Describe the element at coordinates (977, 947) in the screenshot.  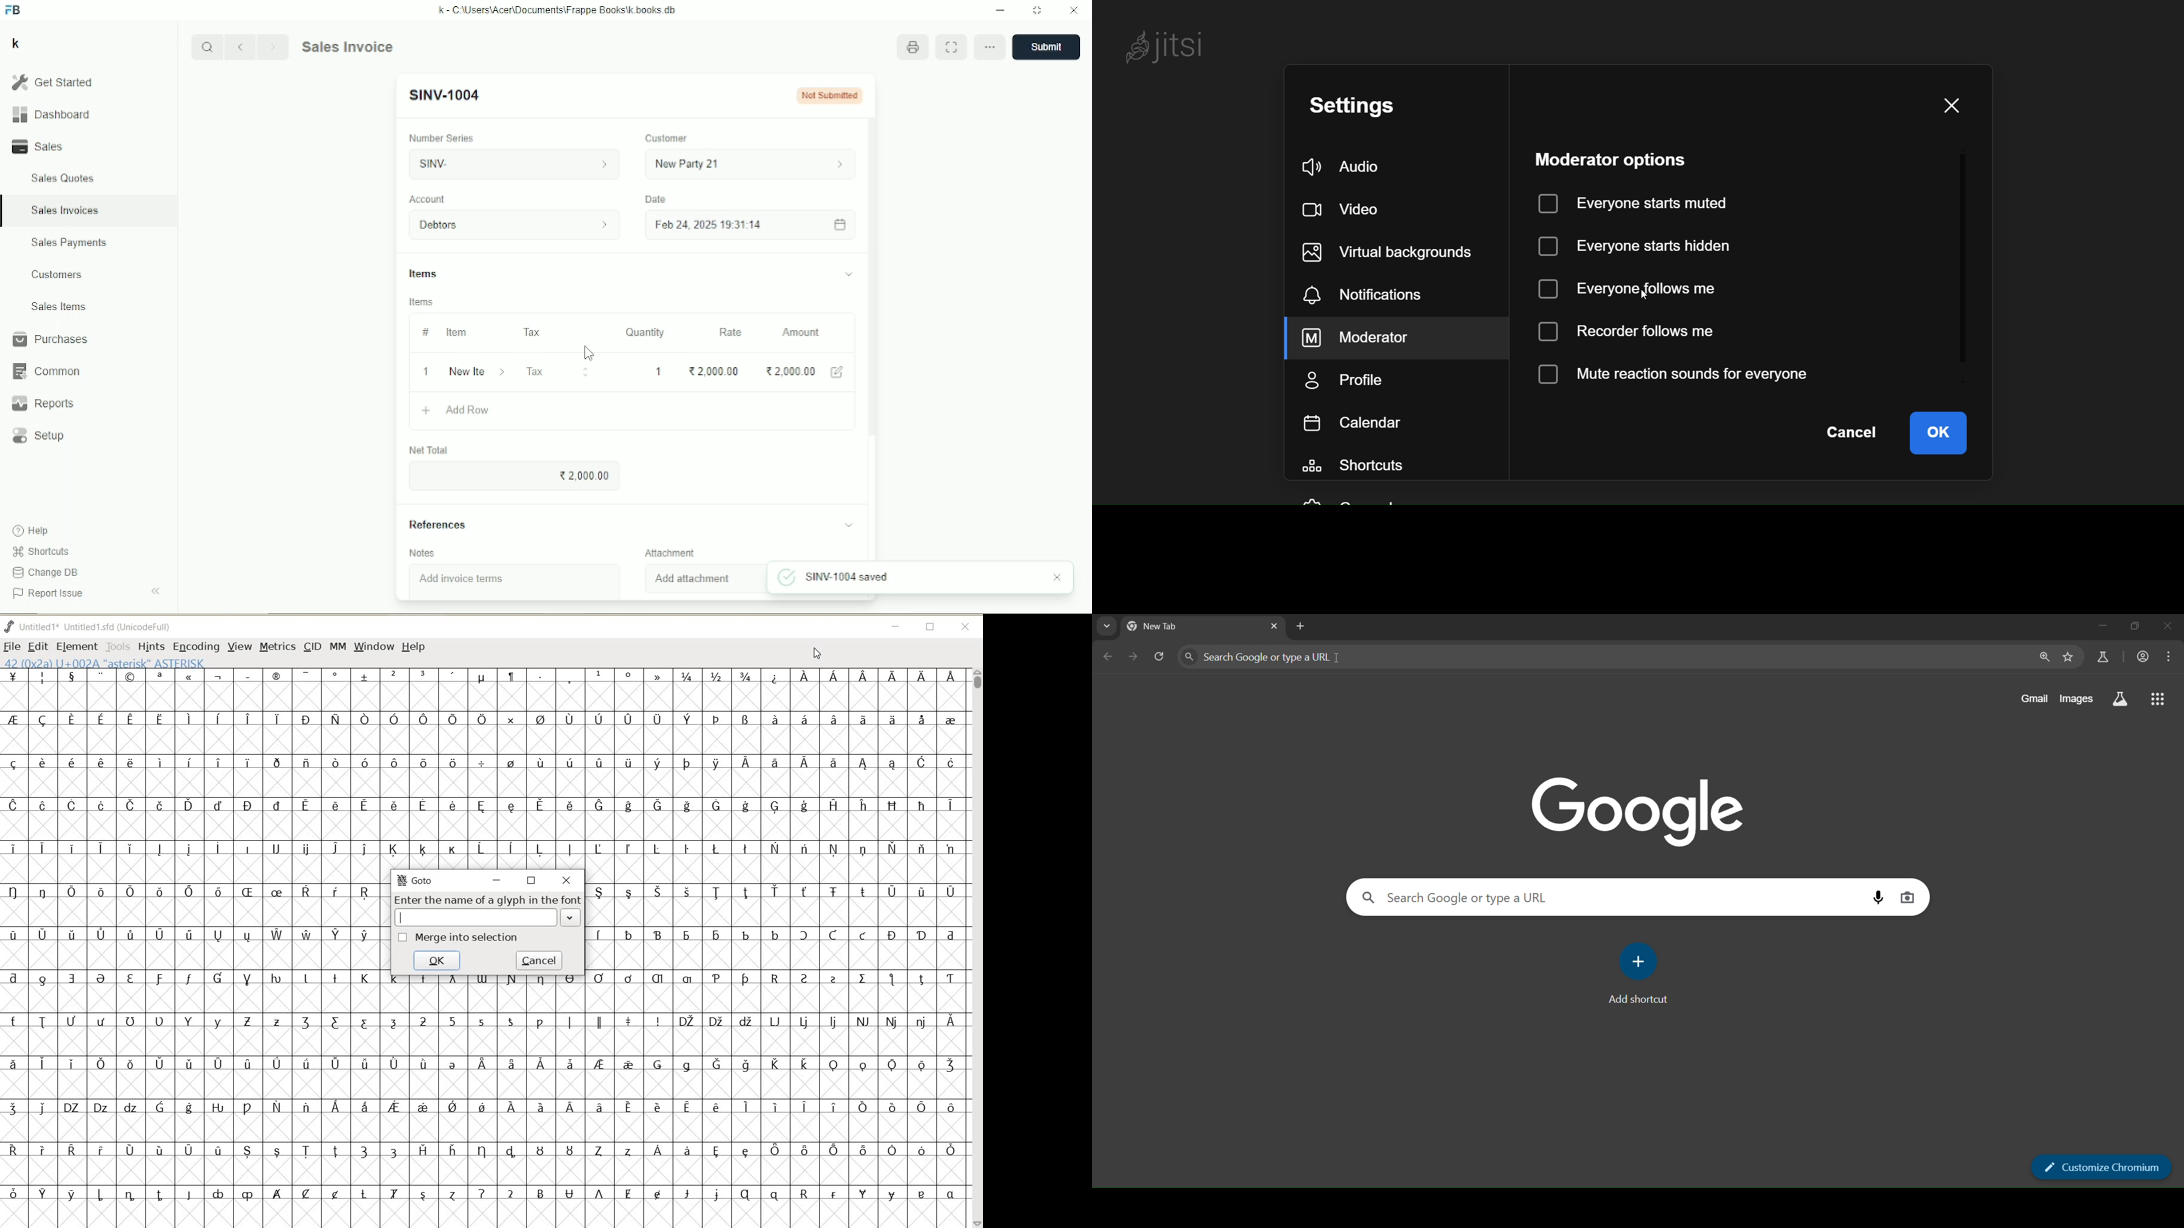
I see `SCROLLBAR` at that location.